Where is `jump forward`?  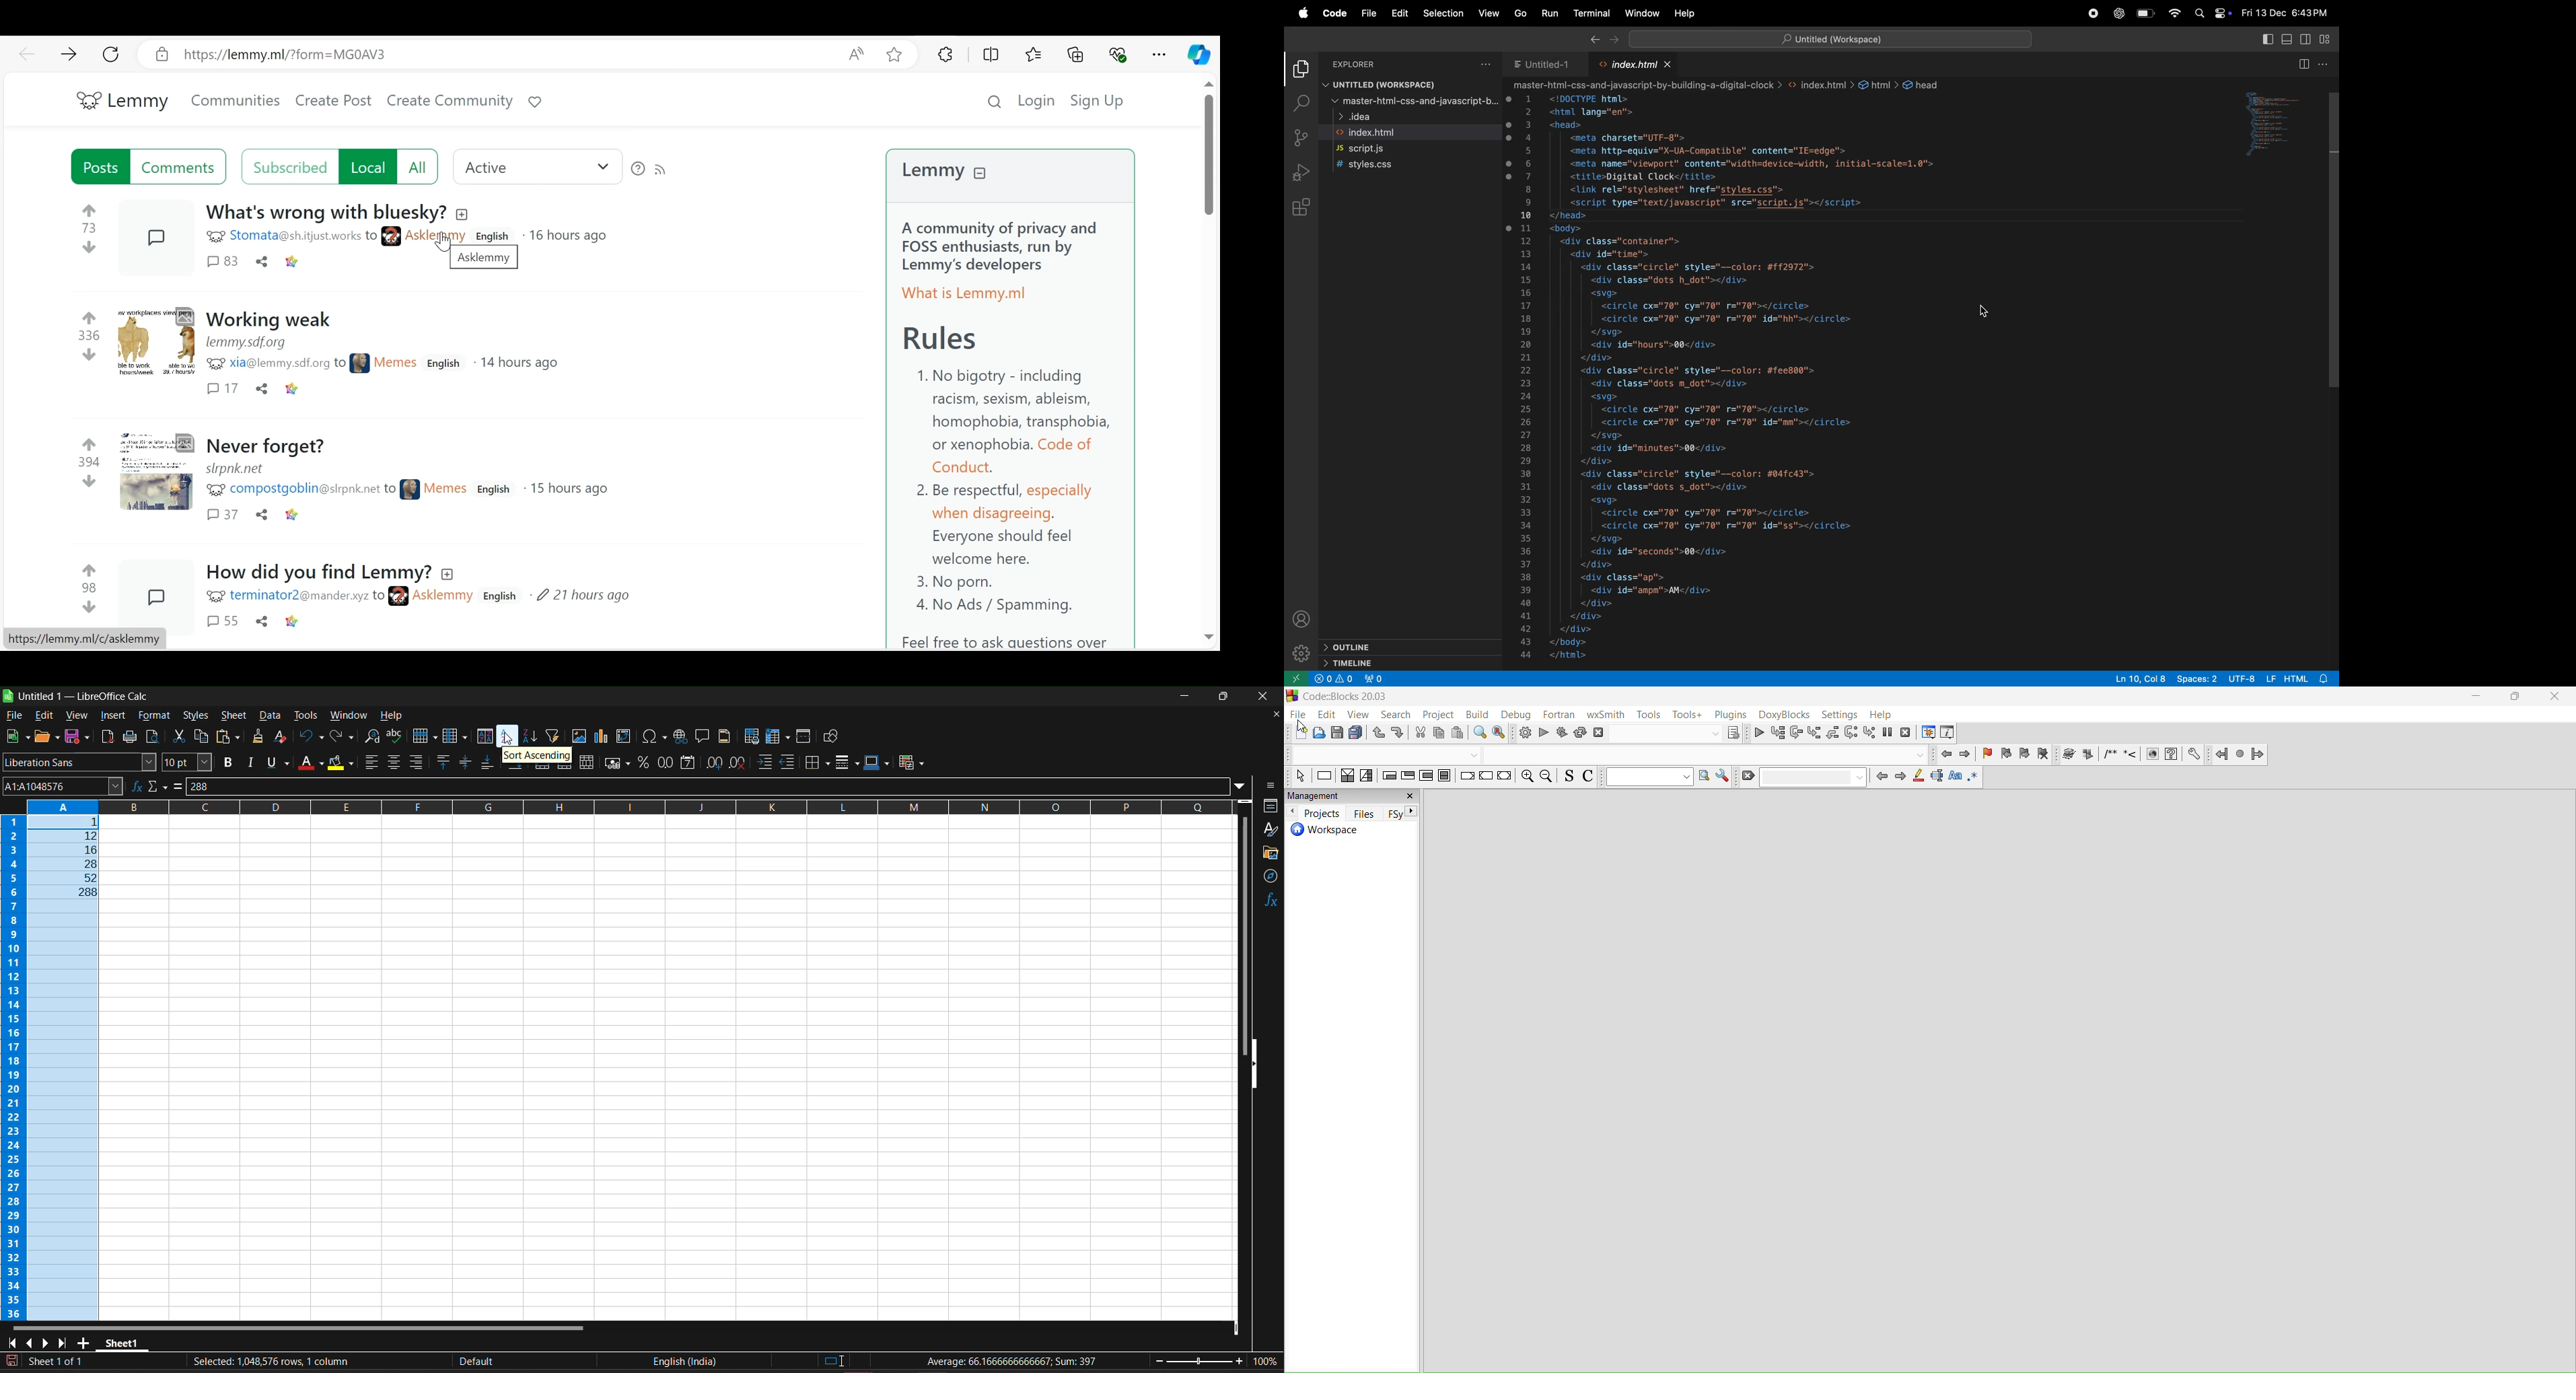 jump forward is located at coordinates (1967, 755).